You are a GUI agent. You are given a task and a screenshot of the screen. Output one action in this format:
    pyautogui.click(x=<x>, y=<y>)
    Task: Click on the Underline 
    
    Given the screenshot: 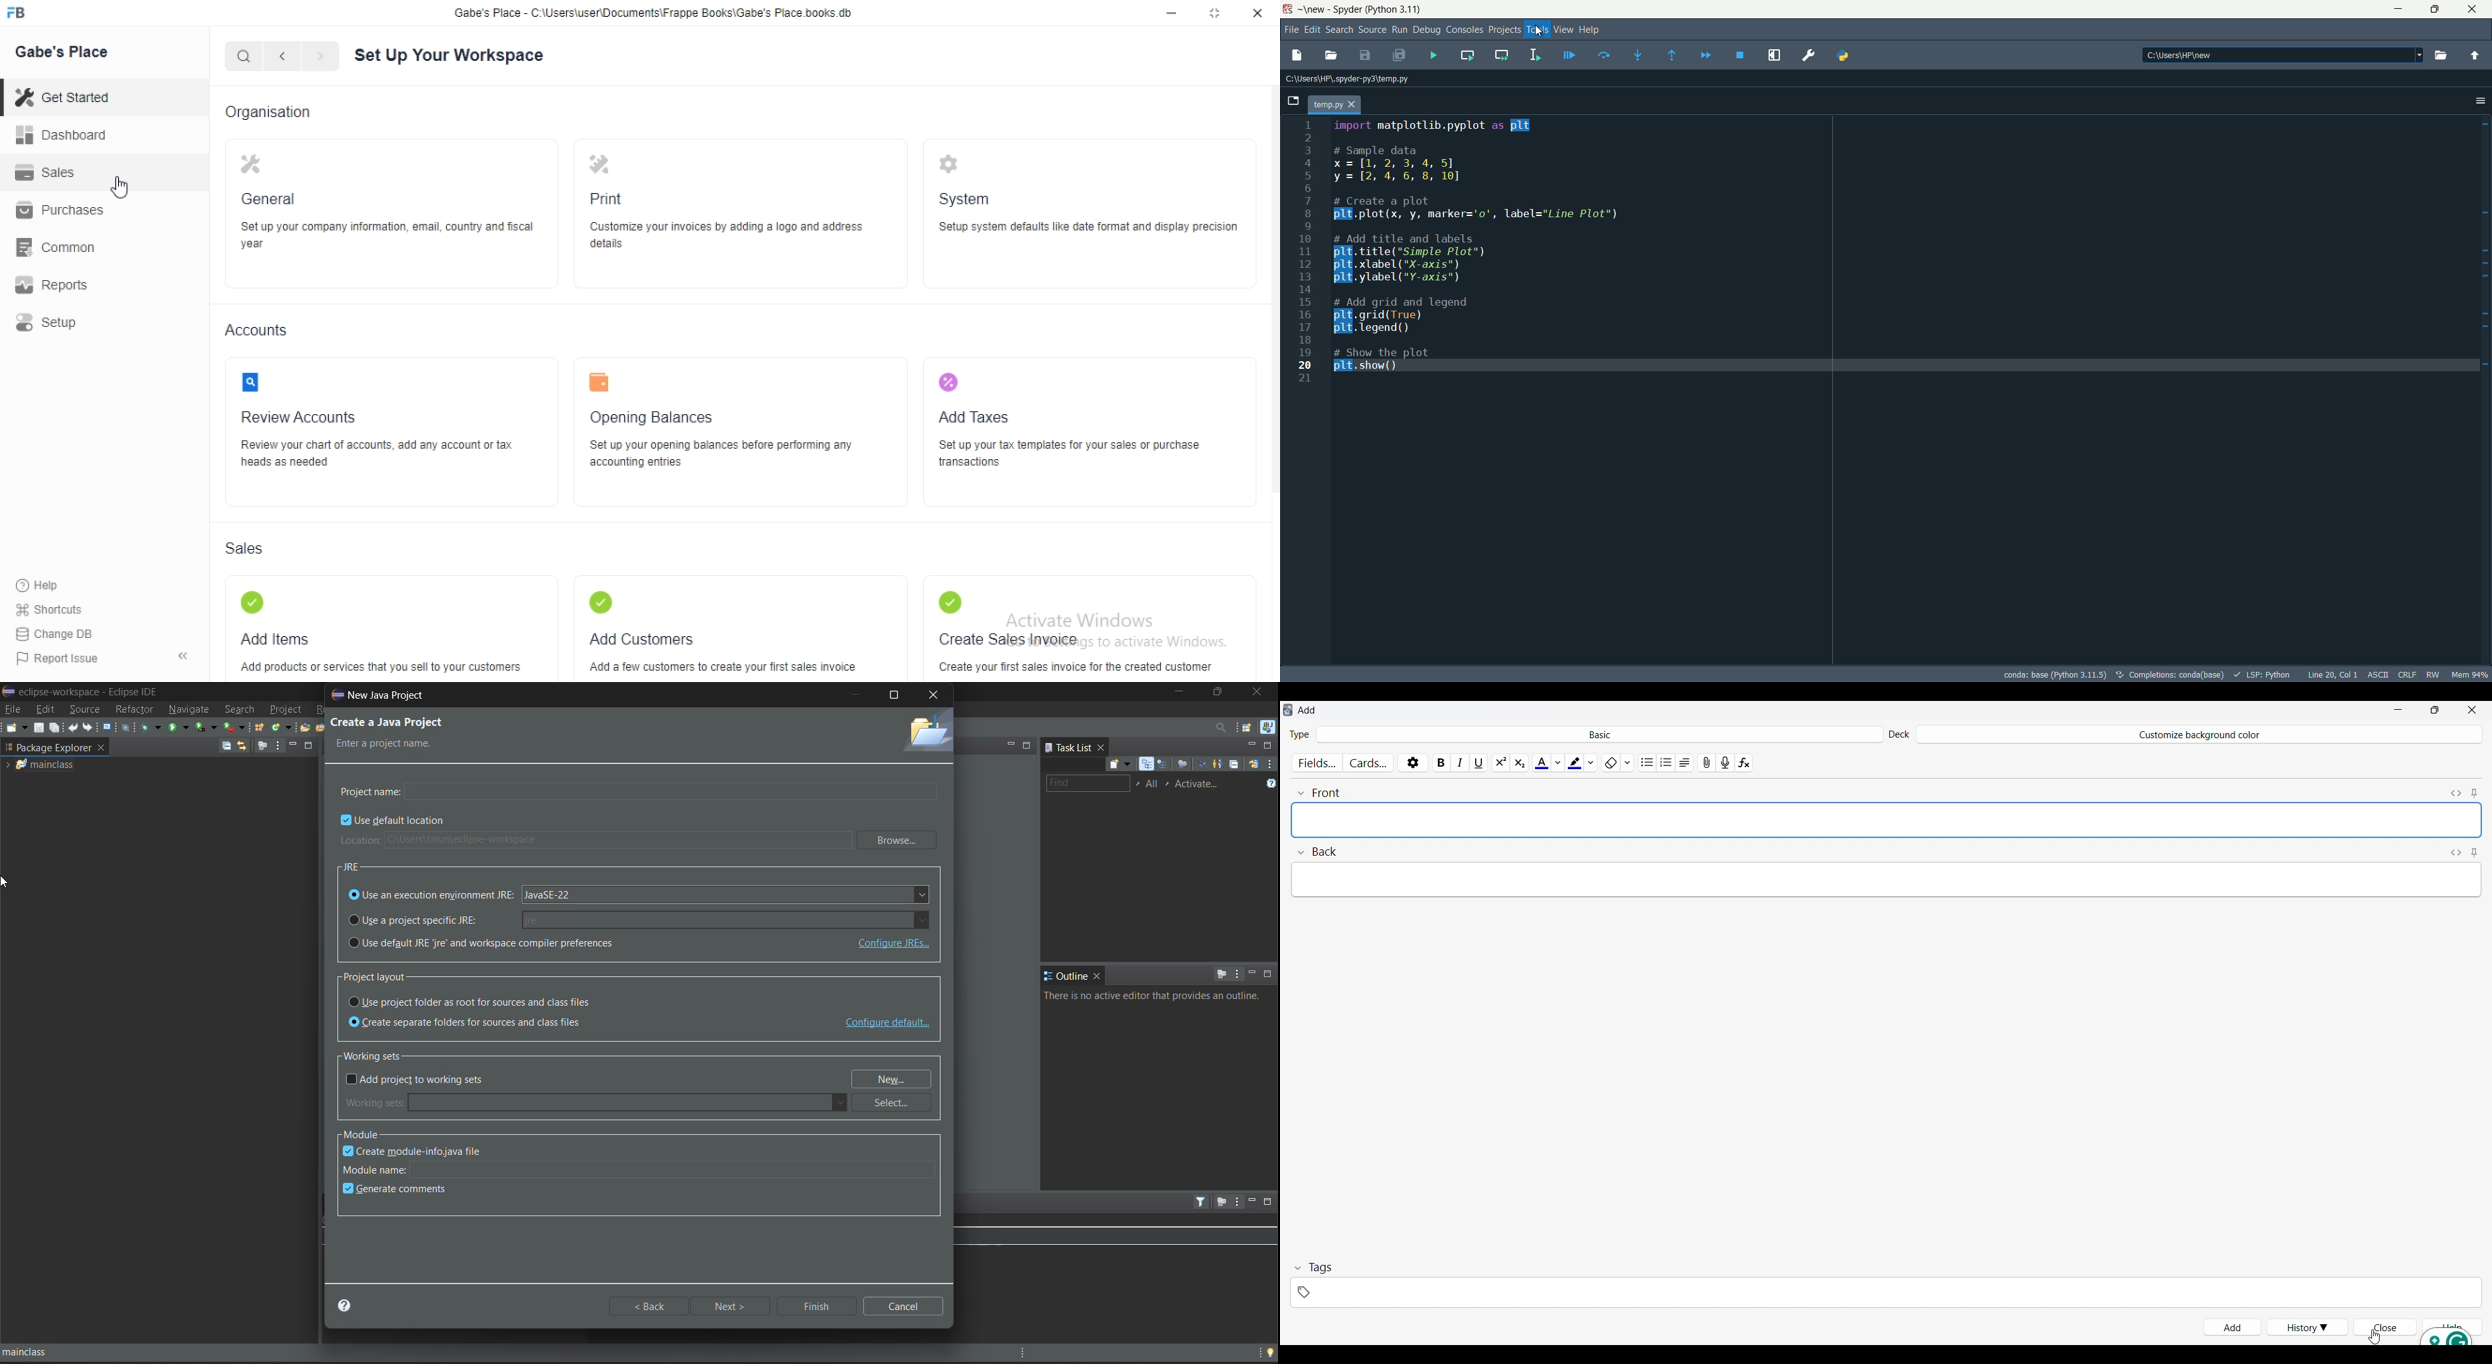 What is the action you would take?
    pyautogui.click(x=1480, y=760)
    